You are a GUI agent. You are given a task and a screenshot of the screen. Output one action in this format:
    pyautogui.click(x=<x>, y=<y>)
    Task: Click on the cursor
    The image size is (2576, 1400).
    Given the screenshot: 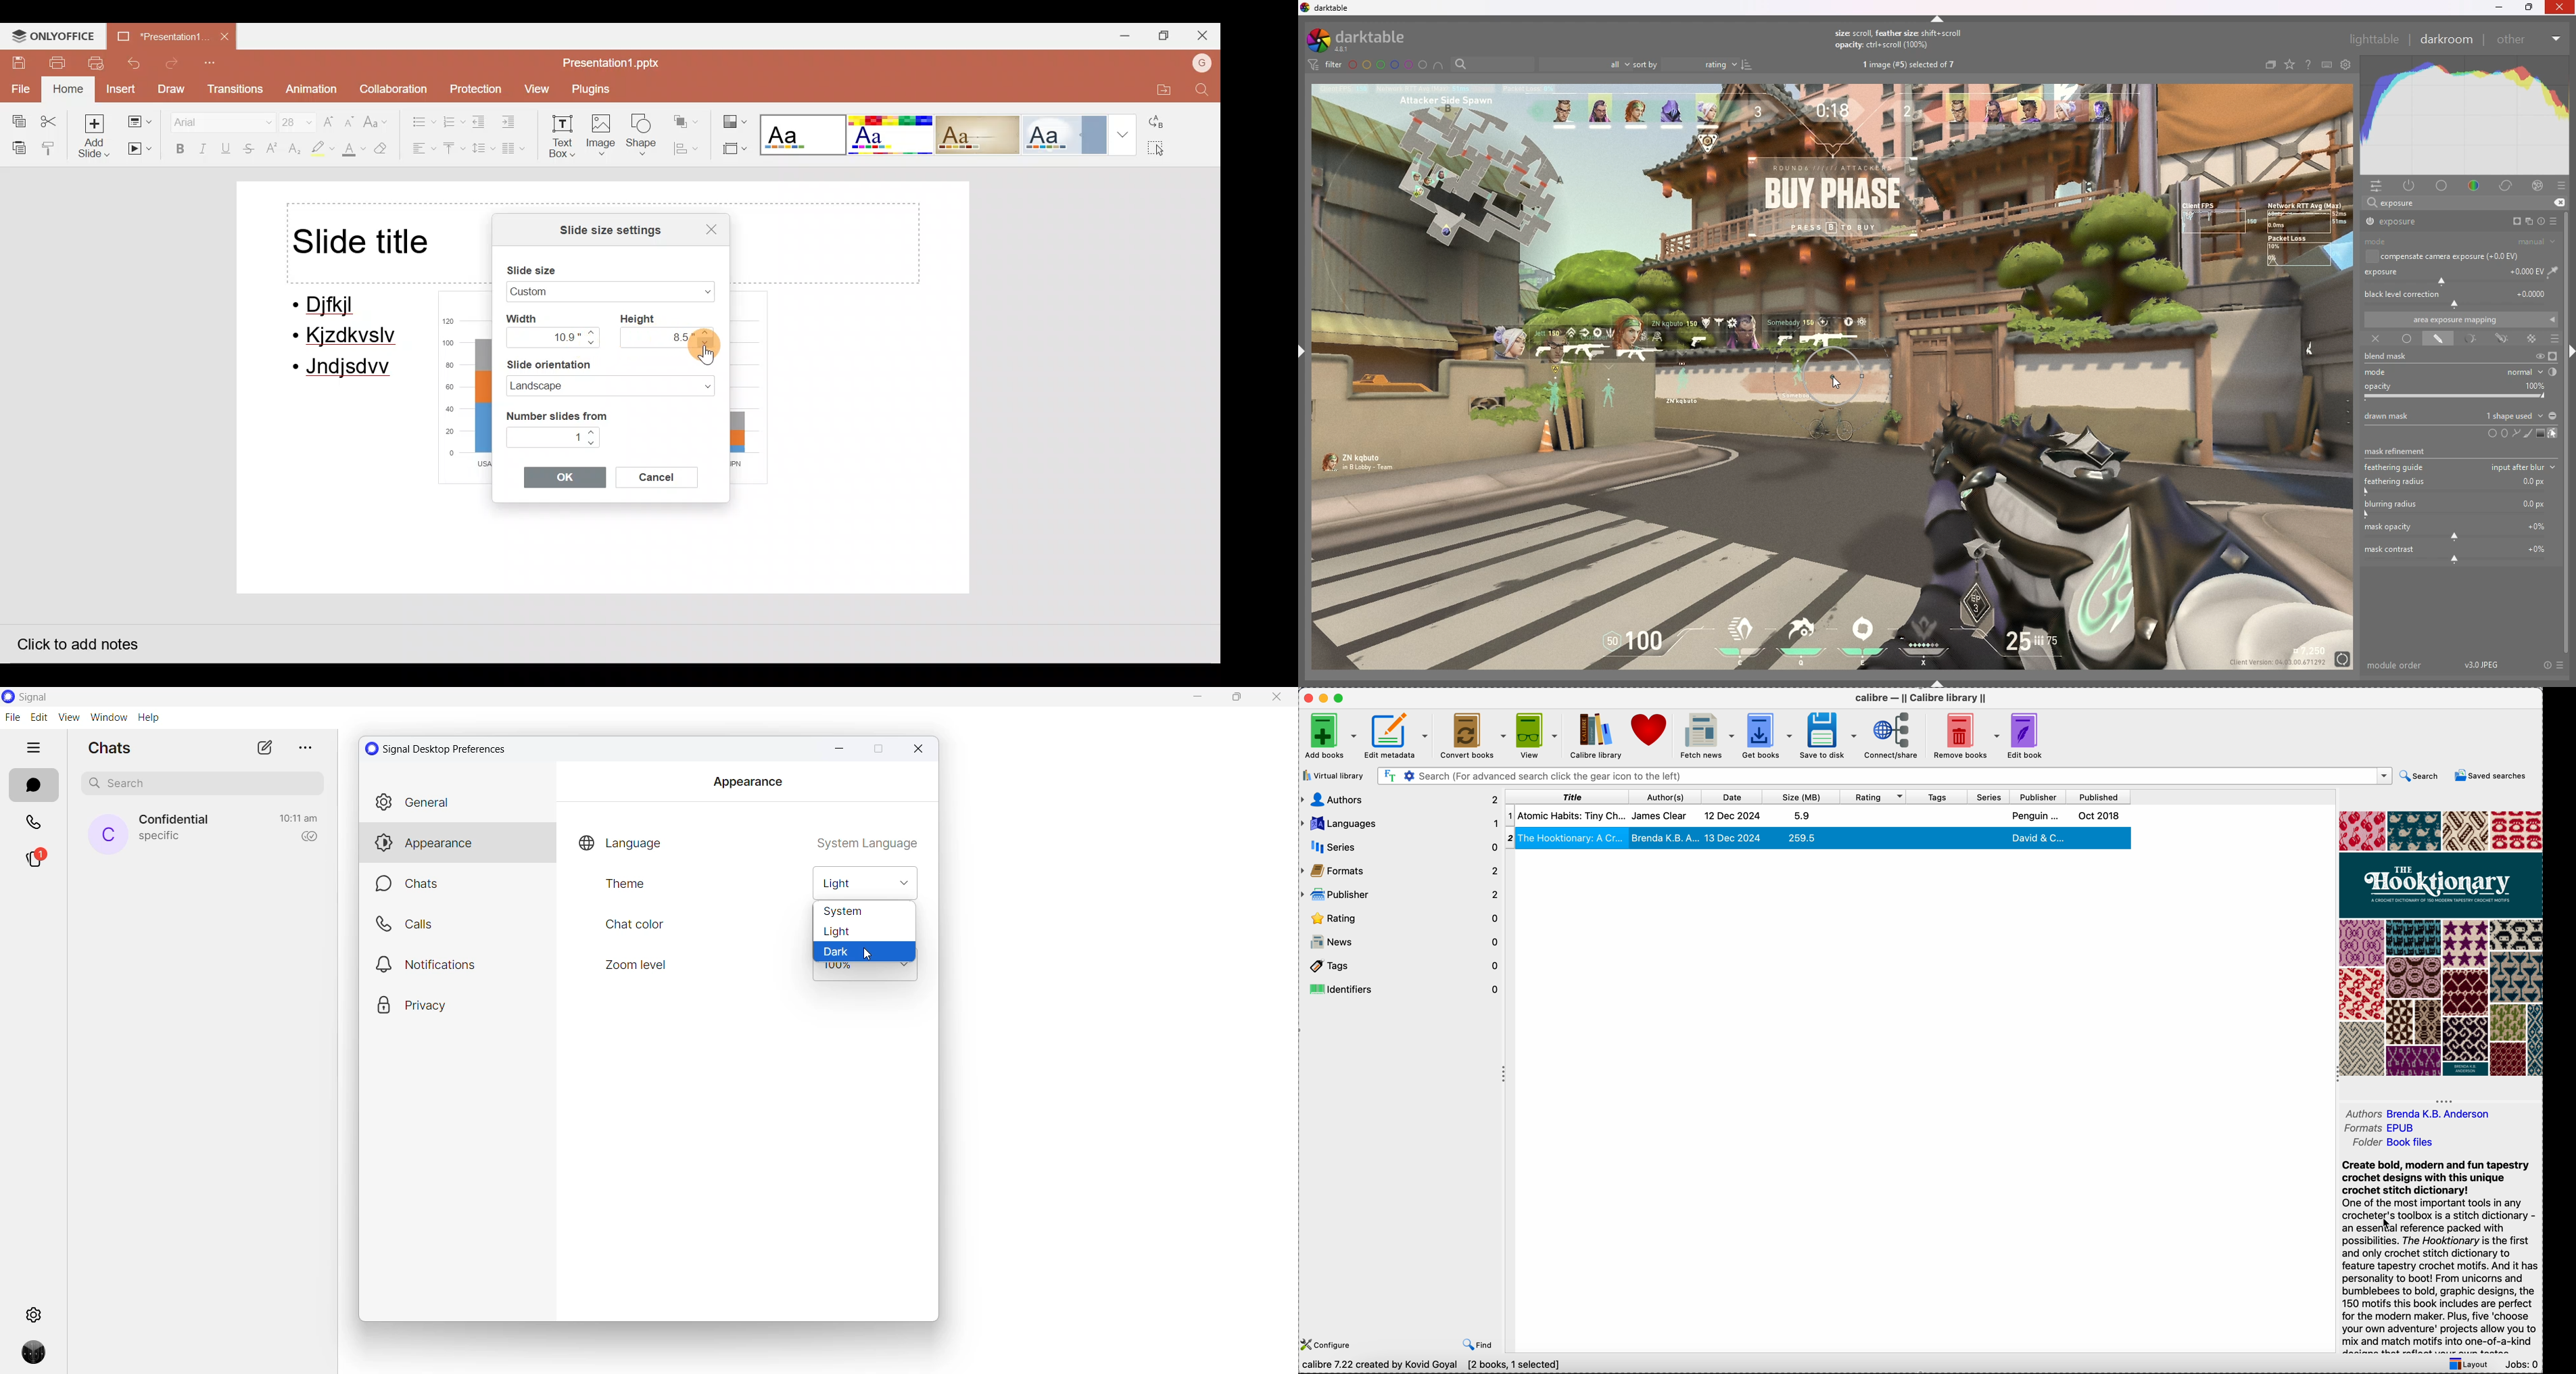 What is the action you would take?
    pyautogui.click(x=2387, y=1225)
    